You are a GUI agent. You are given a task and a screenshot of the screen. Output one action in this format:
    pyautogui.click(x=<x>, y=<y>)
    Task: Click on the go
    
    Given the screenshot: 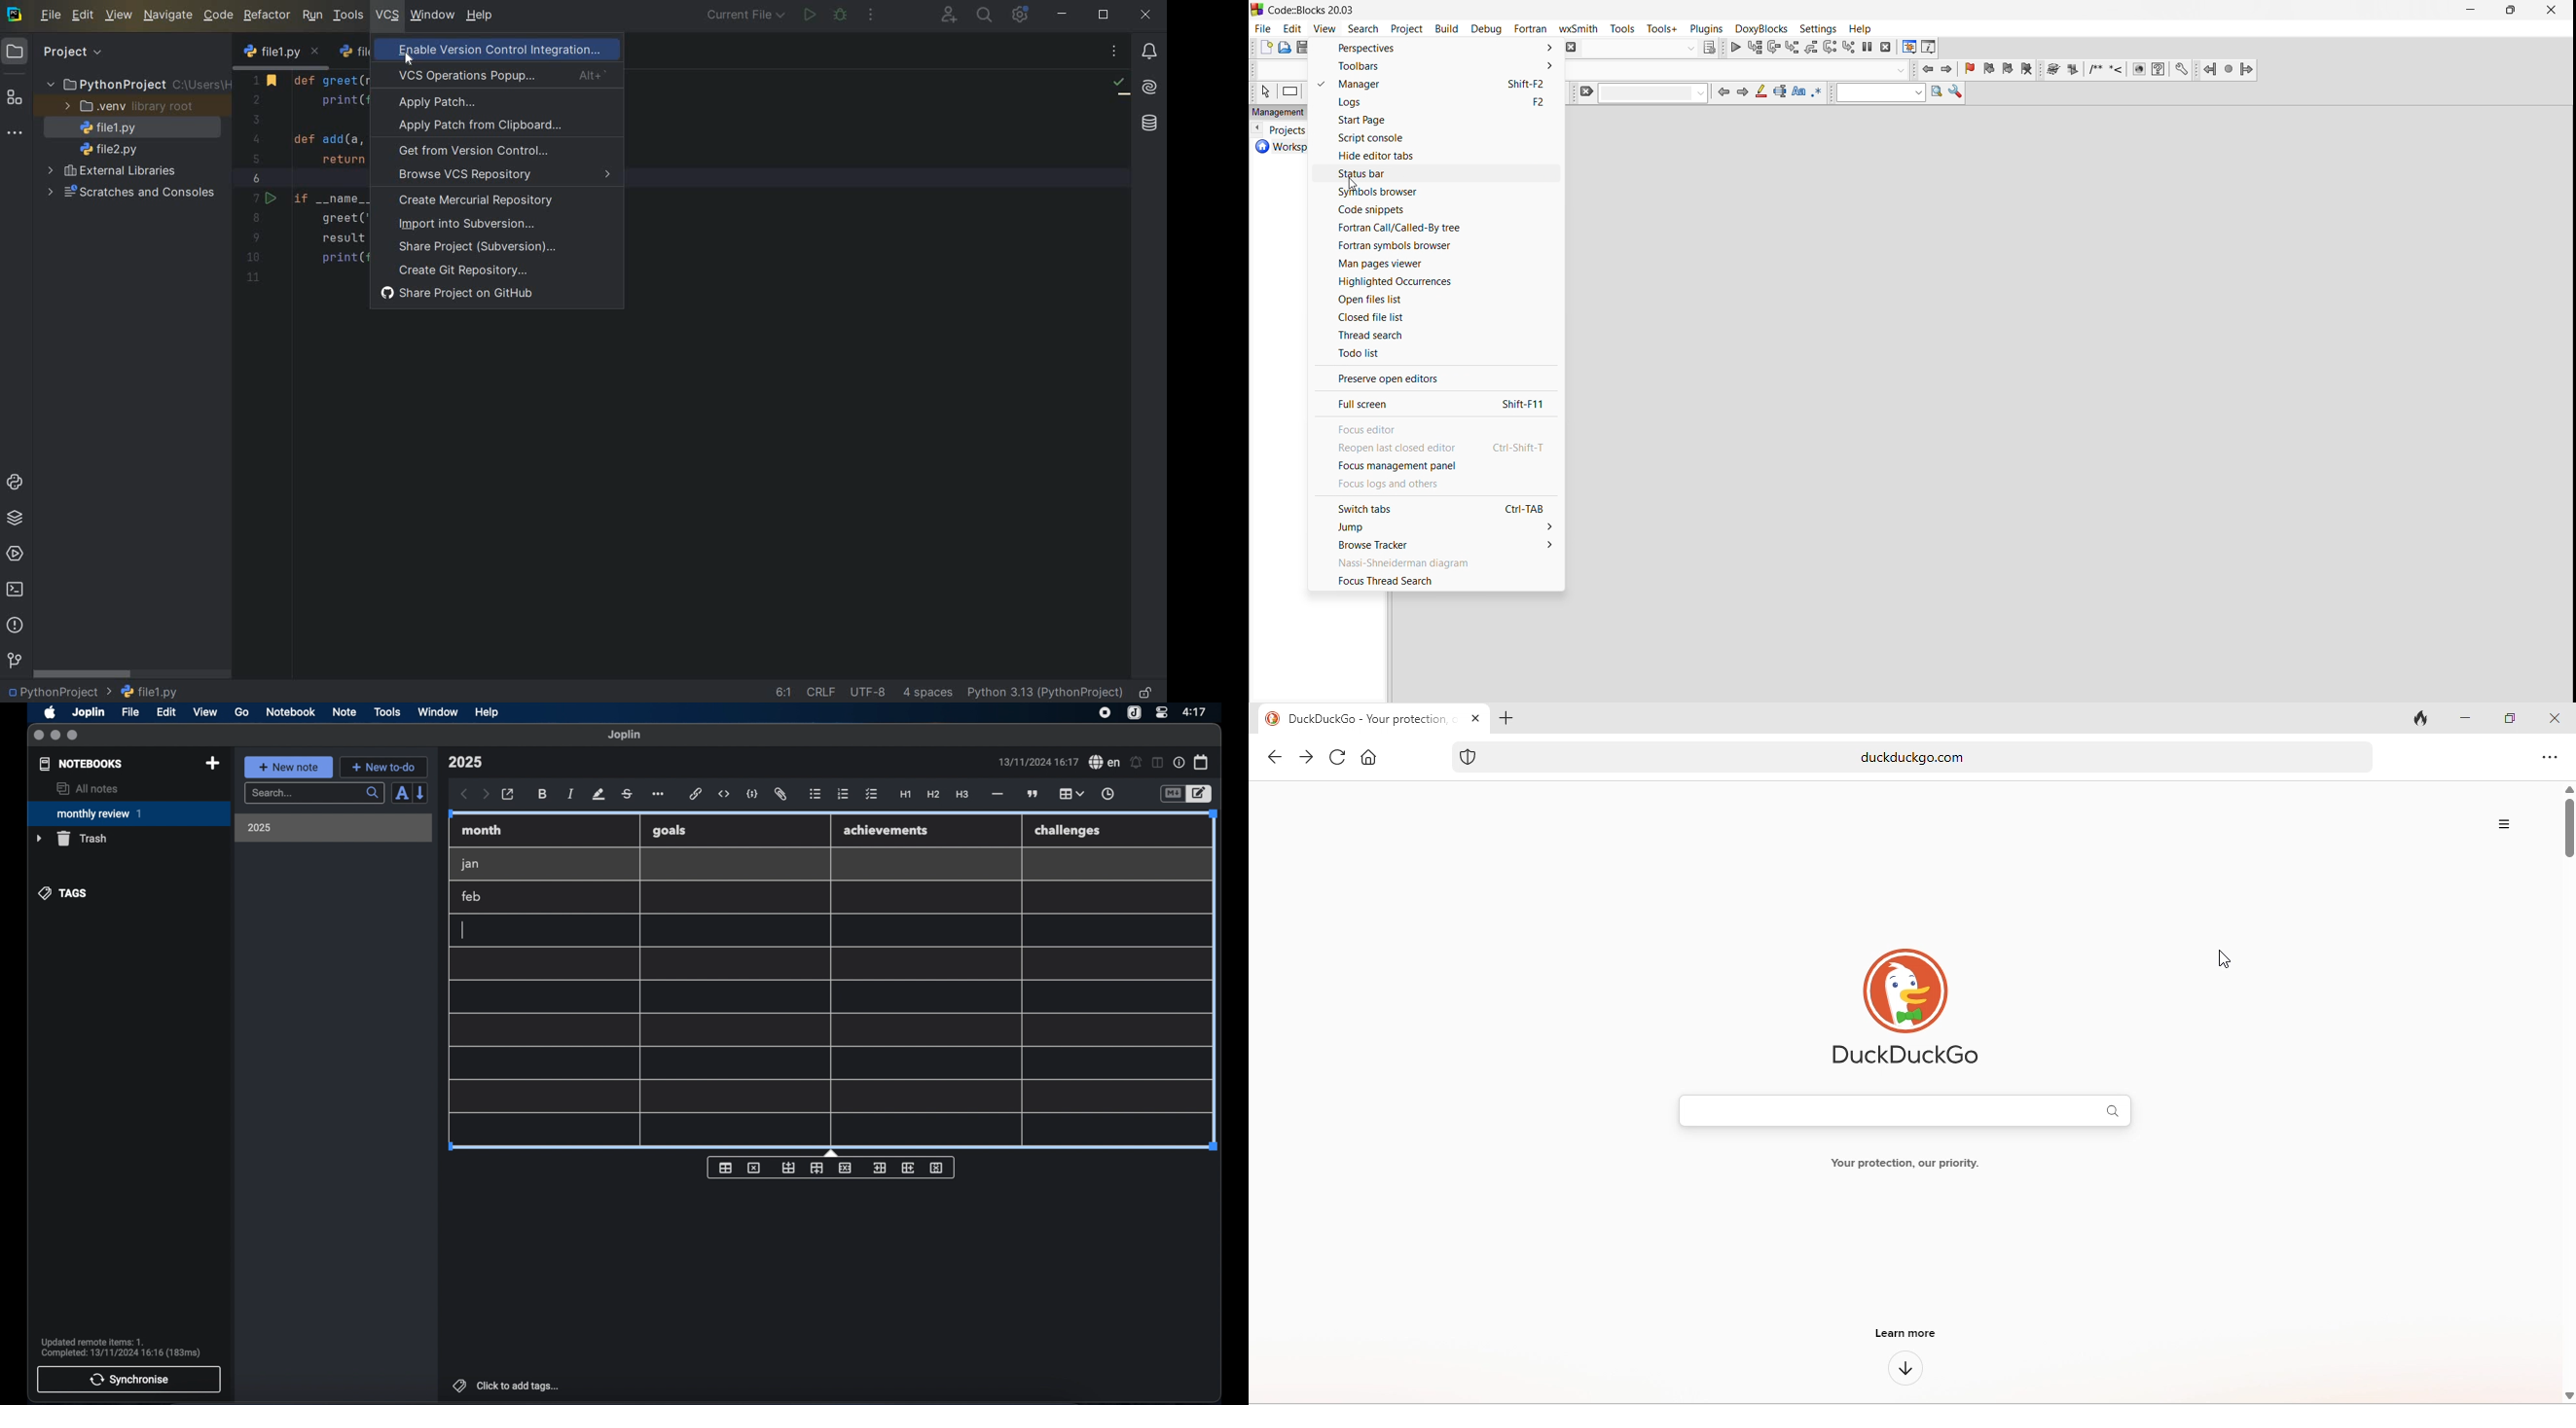 What is the action you would take?
    pyautogui.click(x=242, y=712)
    